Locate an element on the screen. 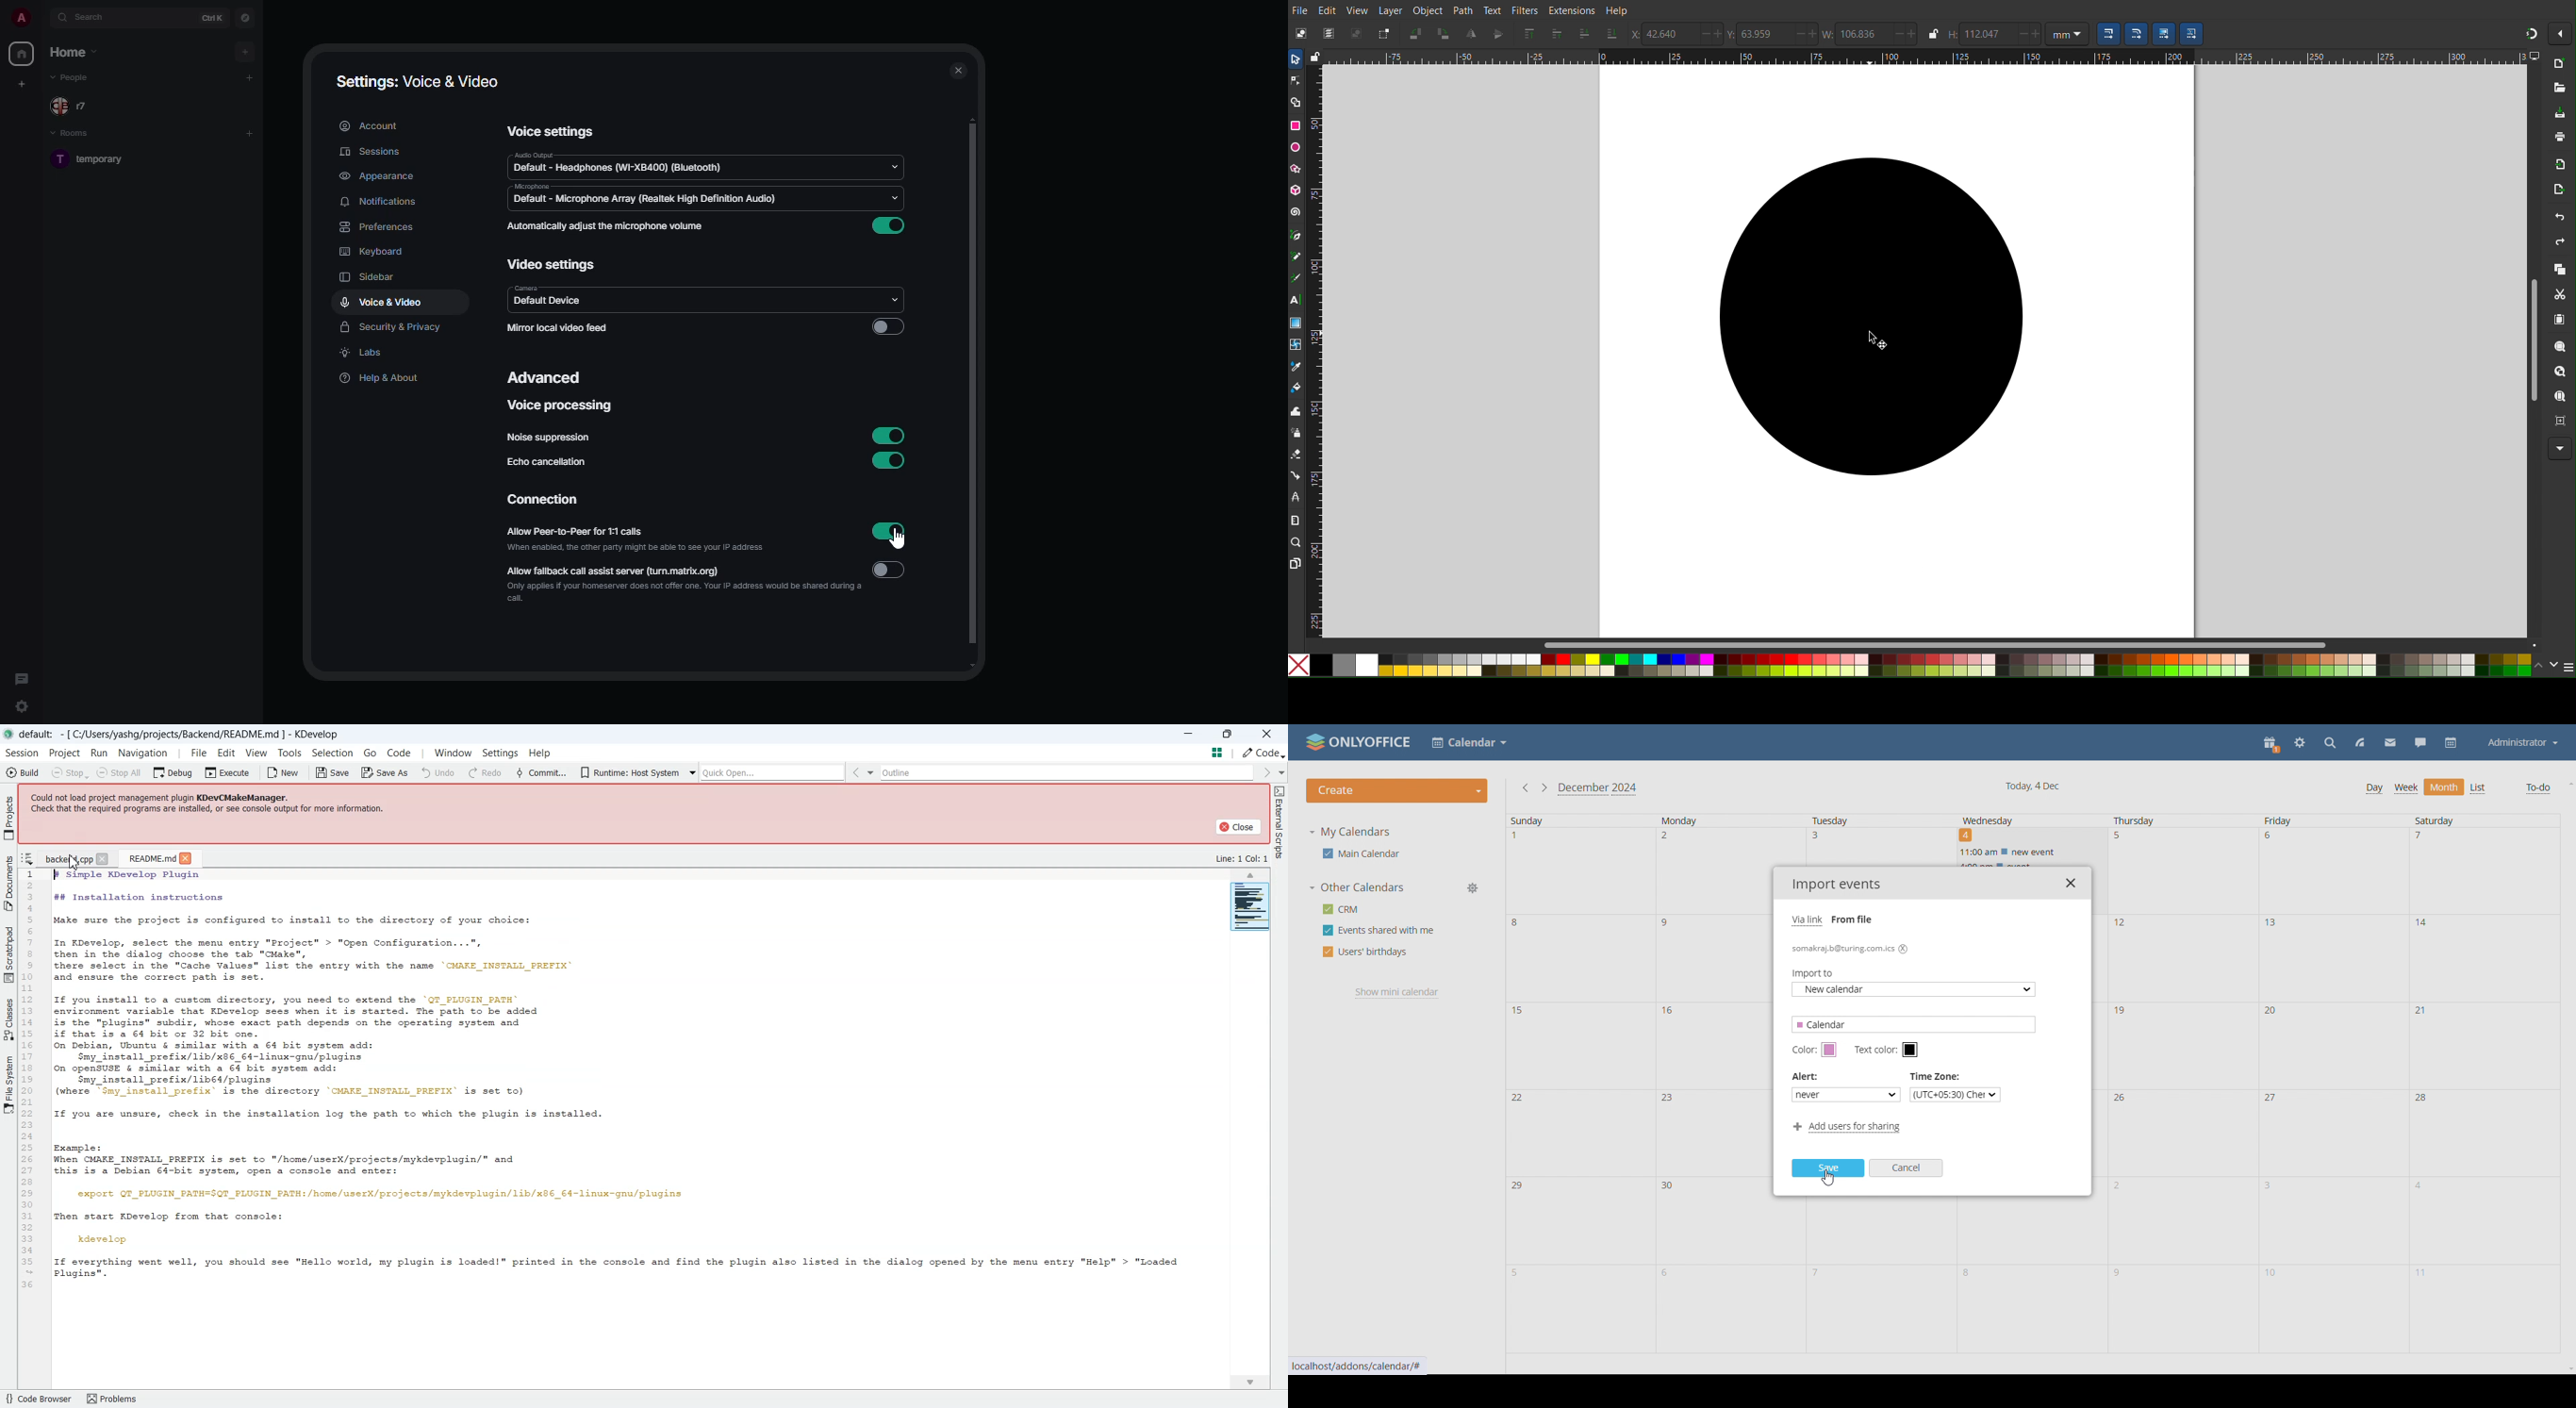  enabled is located at coordinates (889, 462).